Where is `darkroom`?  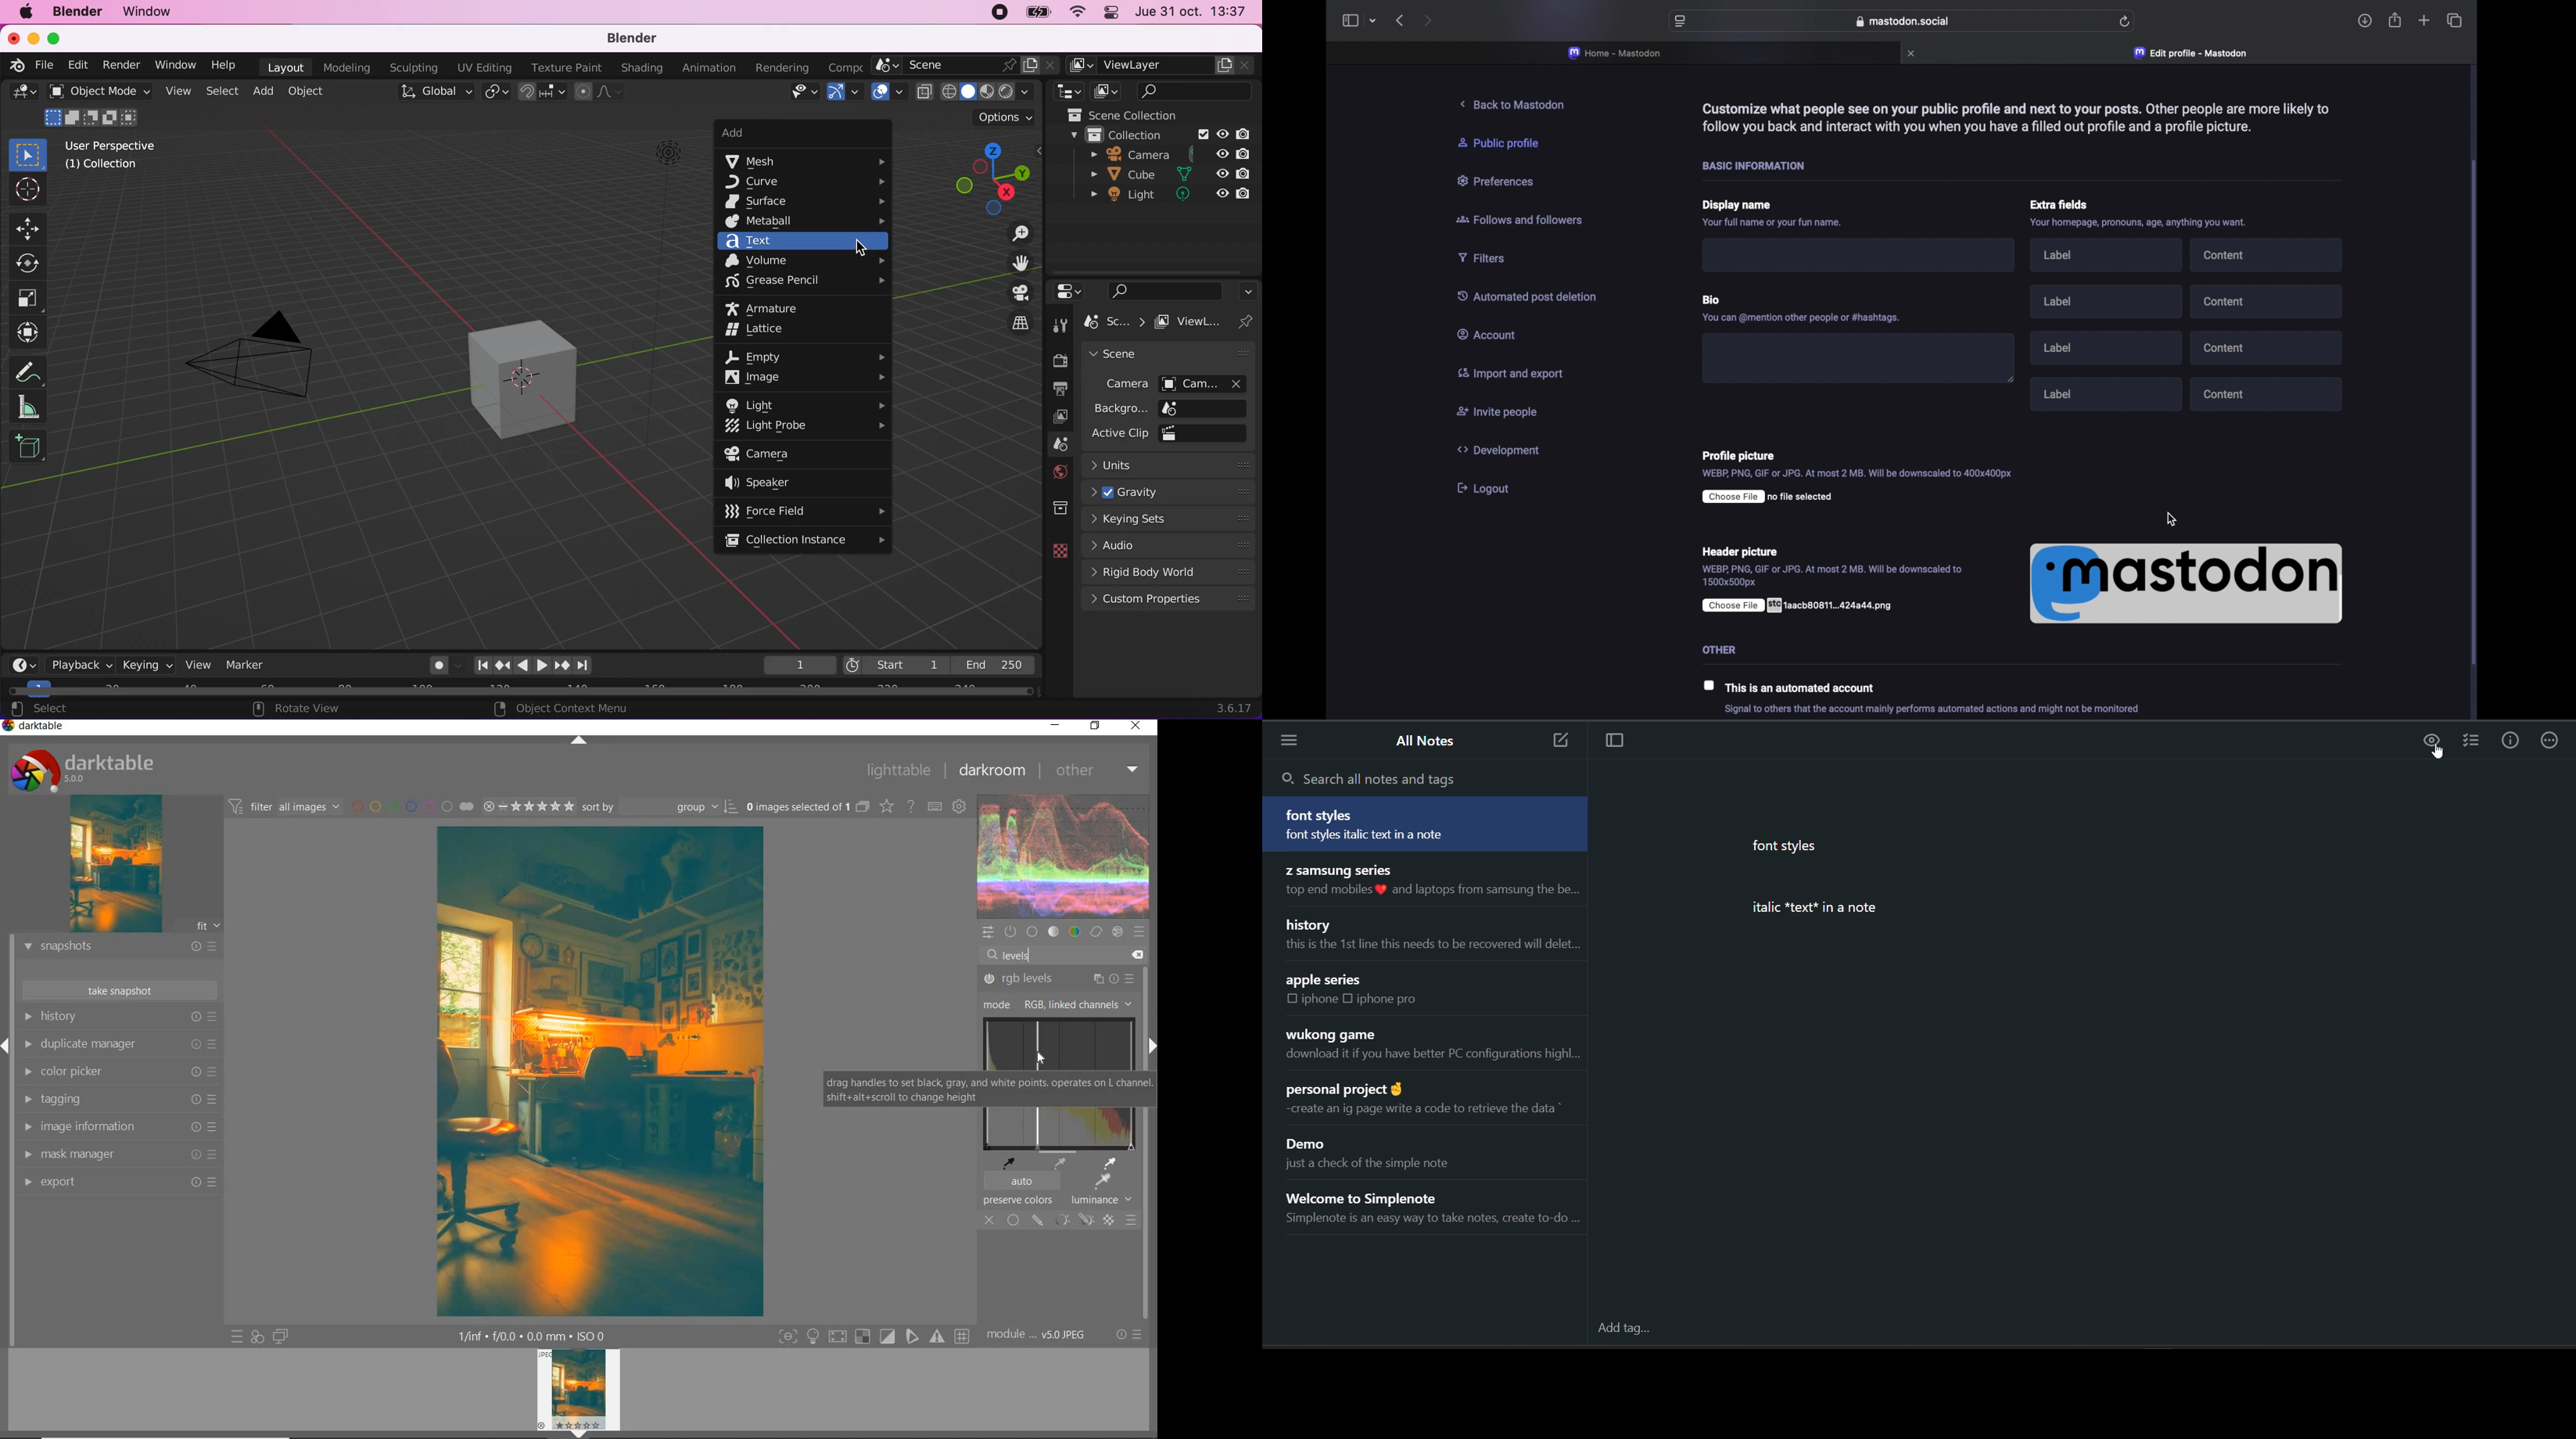
darkroom is located at coordinates (994, 771).